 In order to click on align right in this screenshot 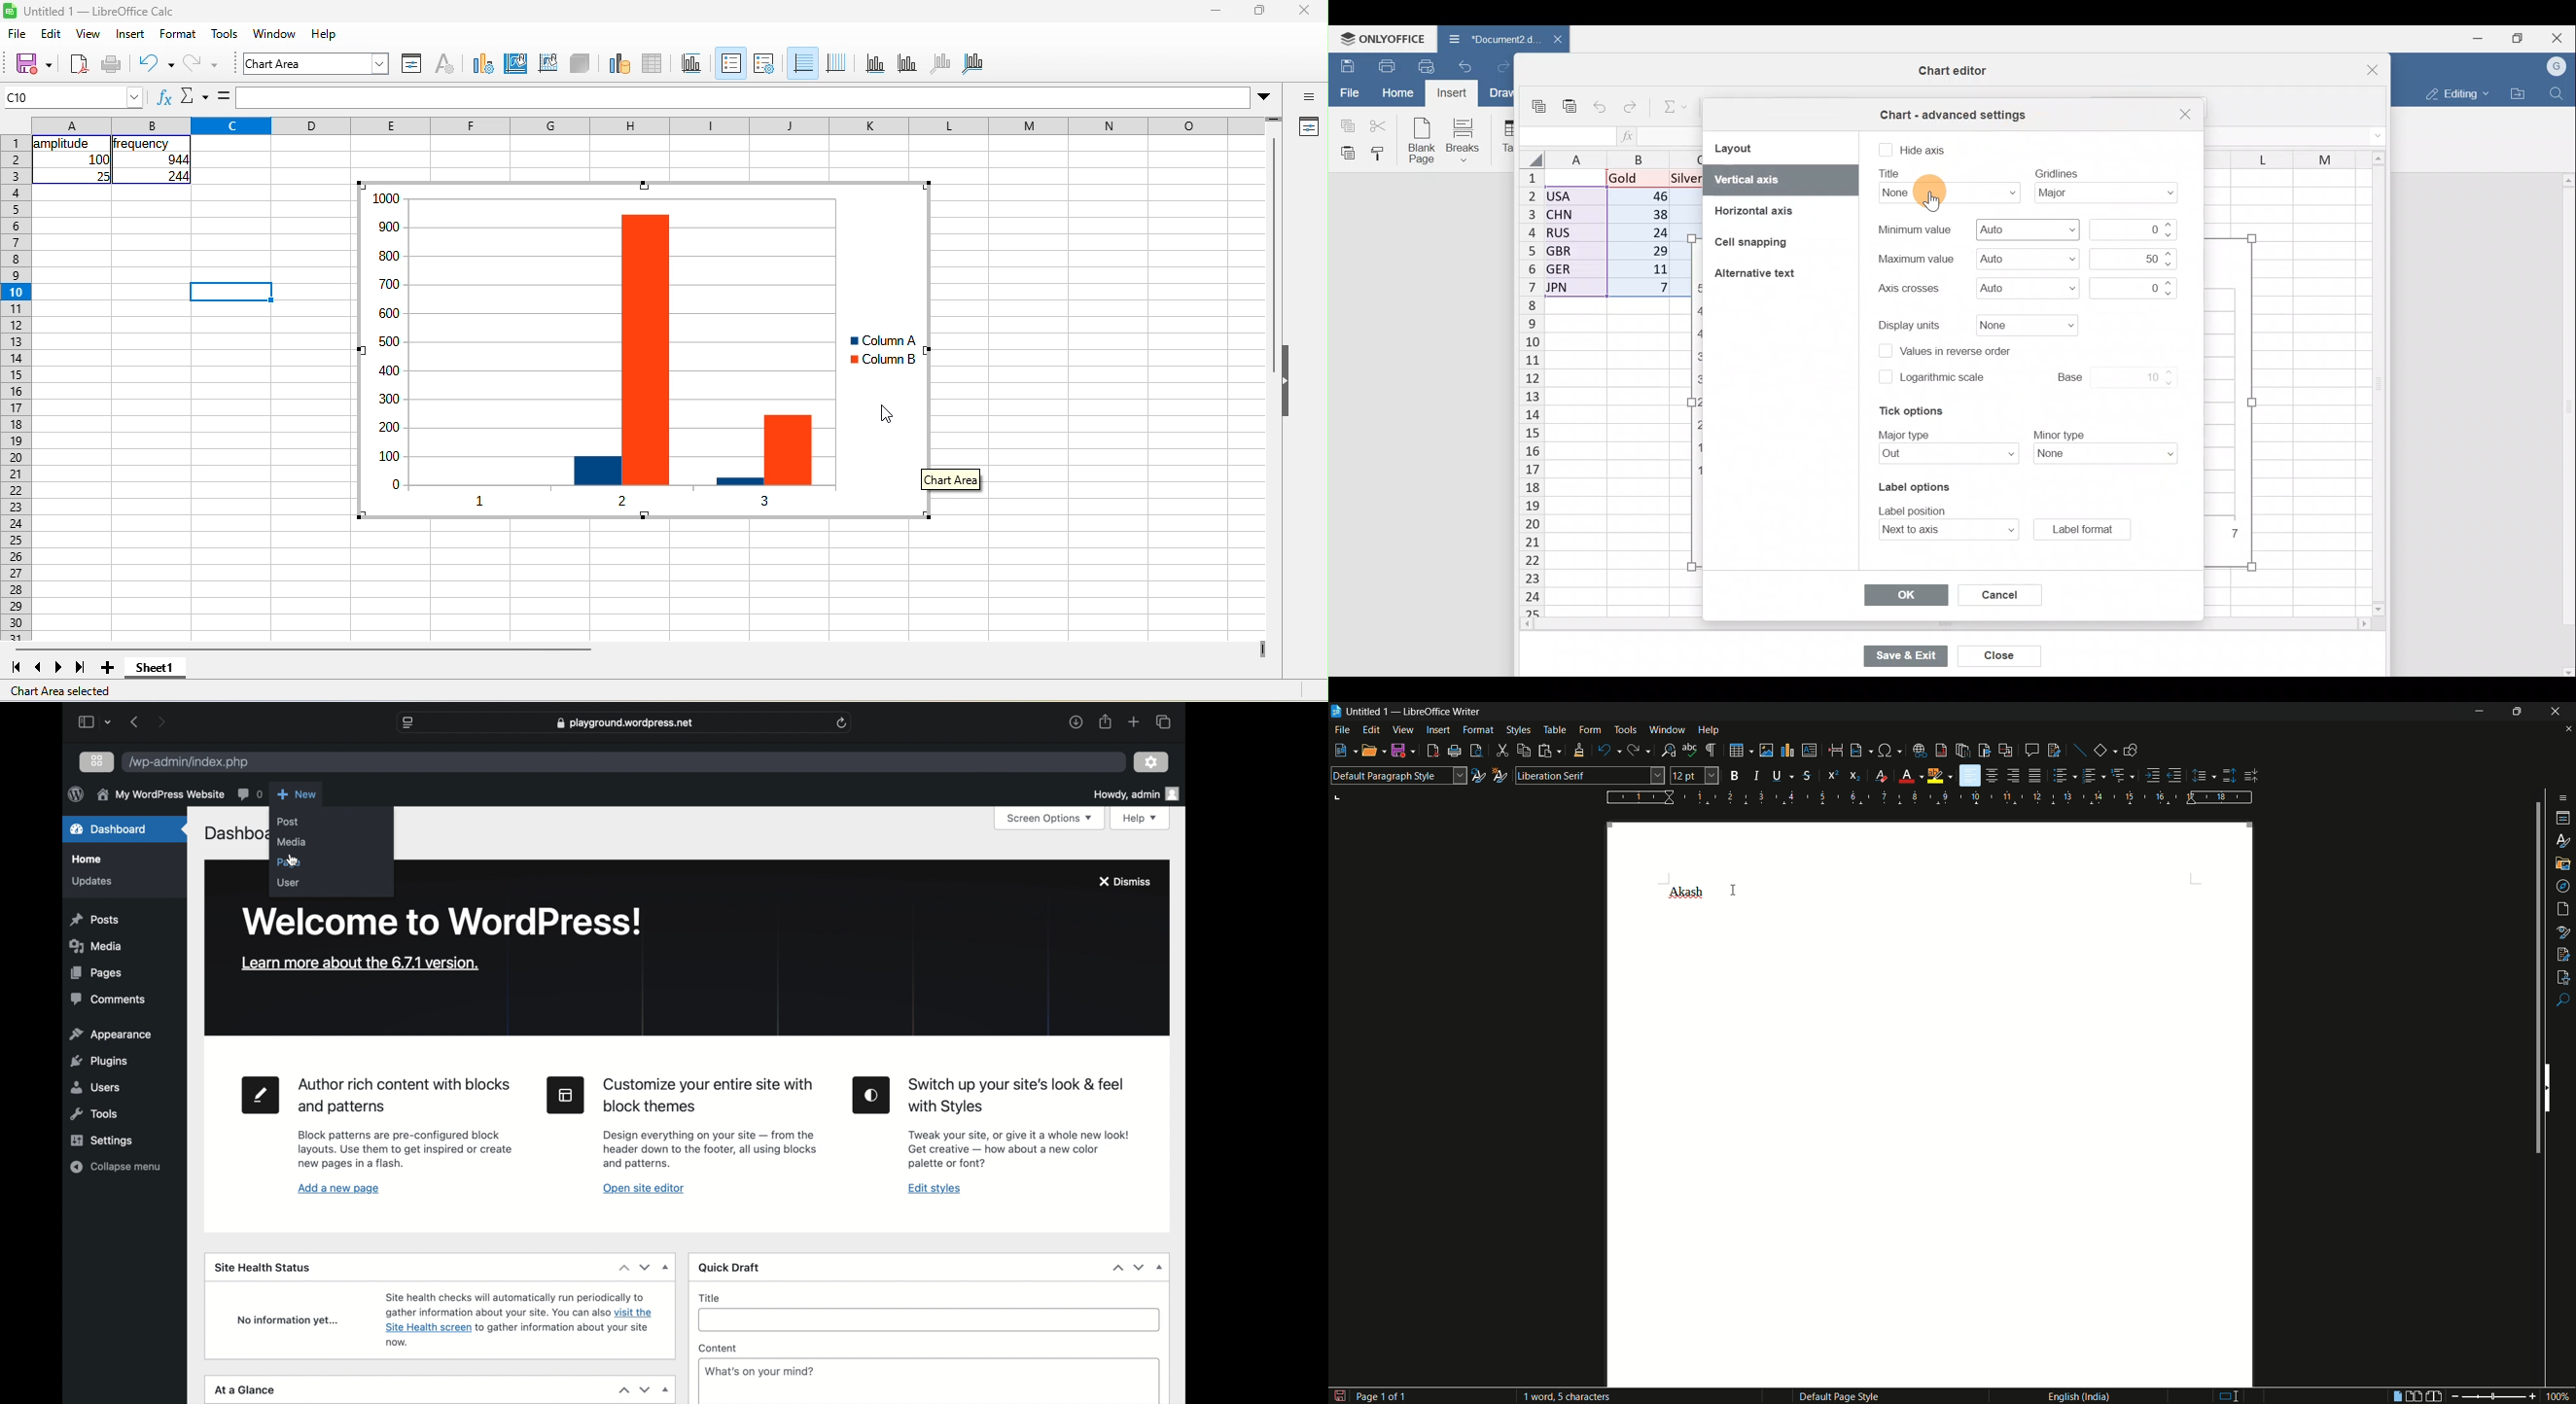, I will do `click(2013, 775)`.